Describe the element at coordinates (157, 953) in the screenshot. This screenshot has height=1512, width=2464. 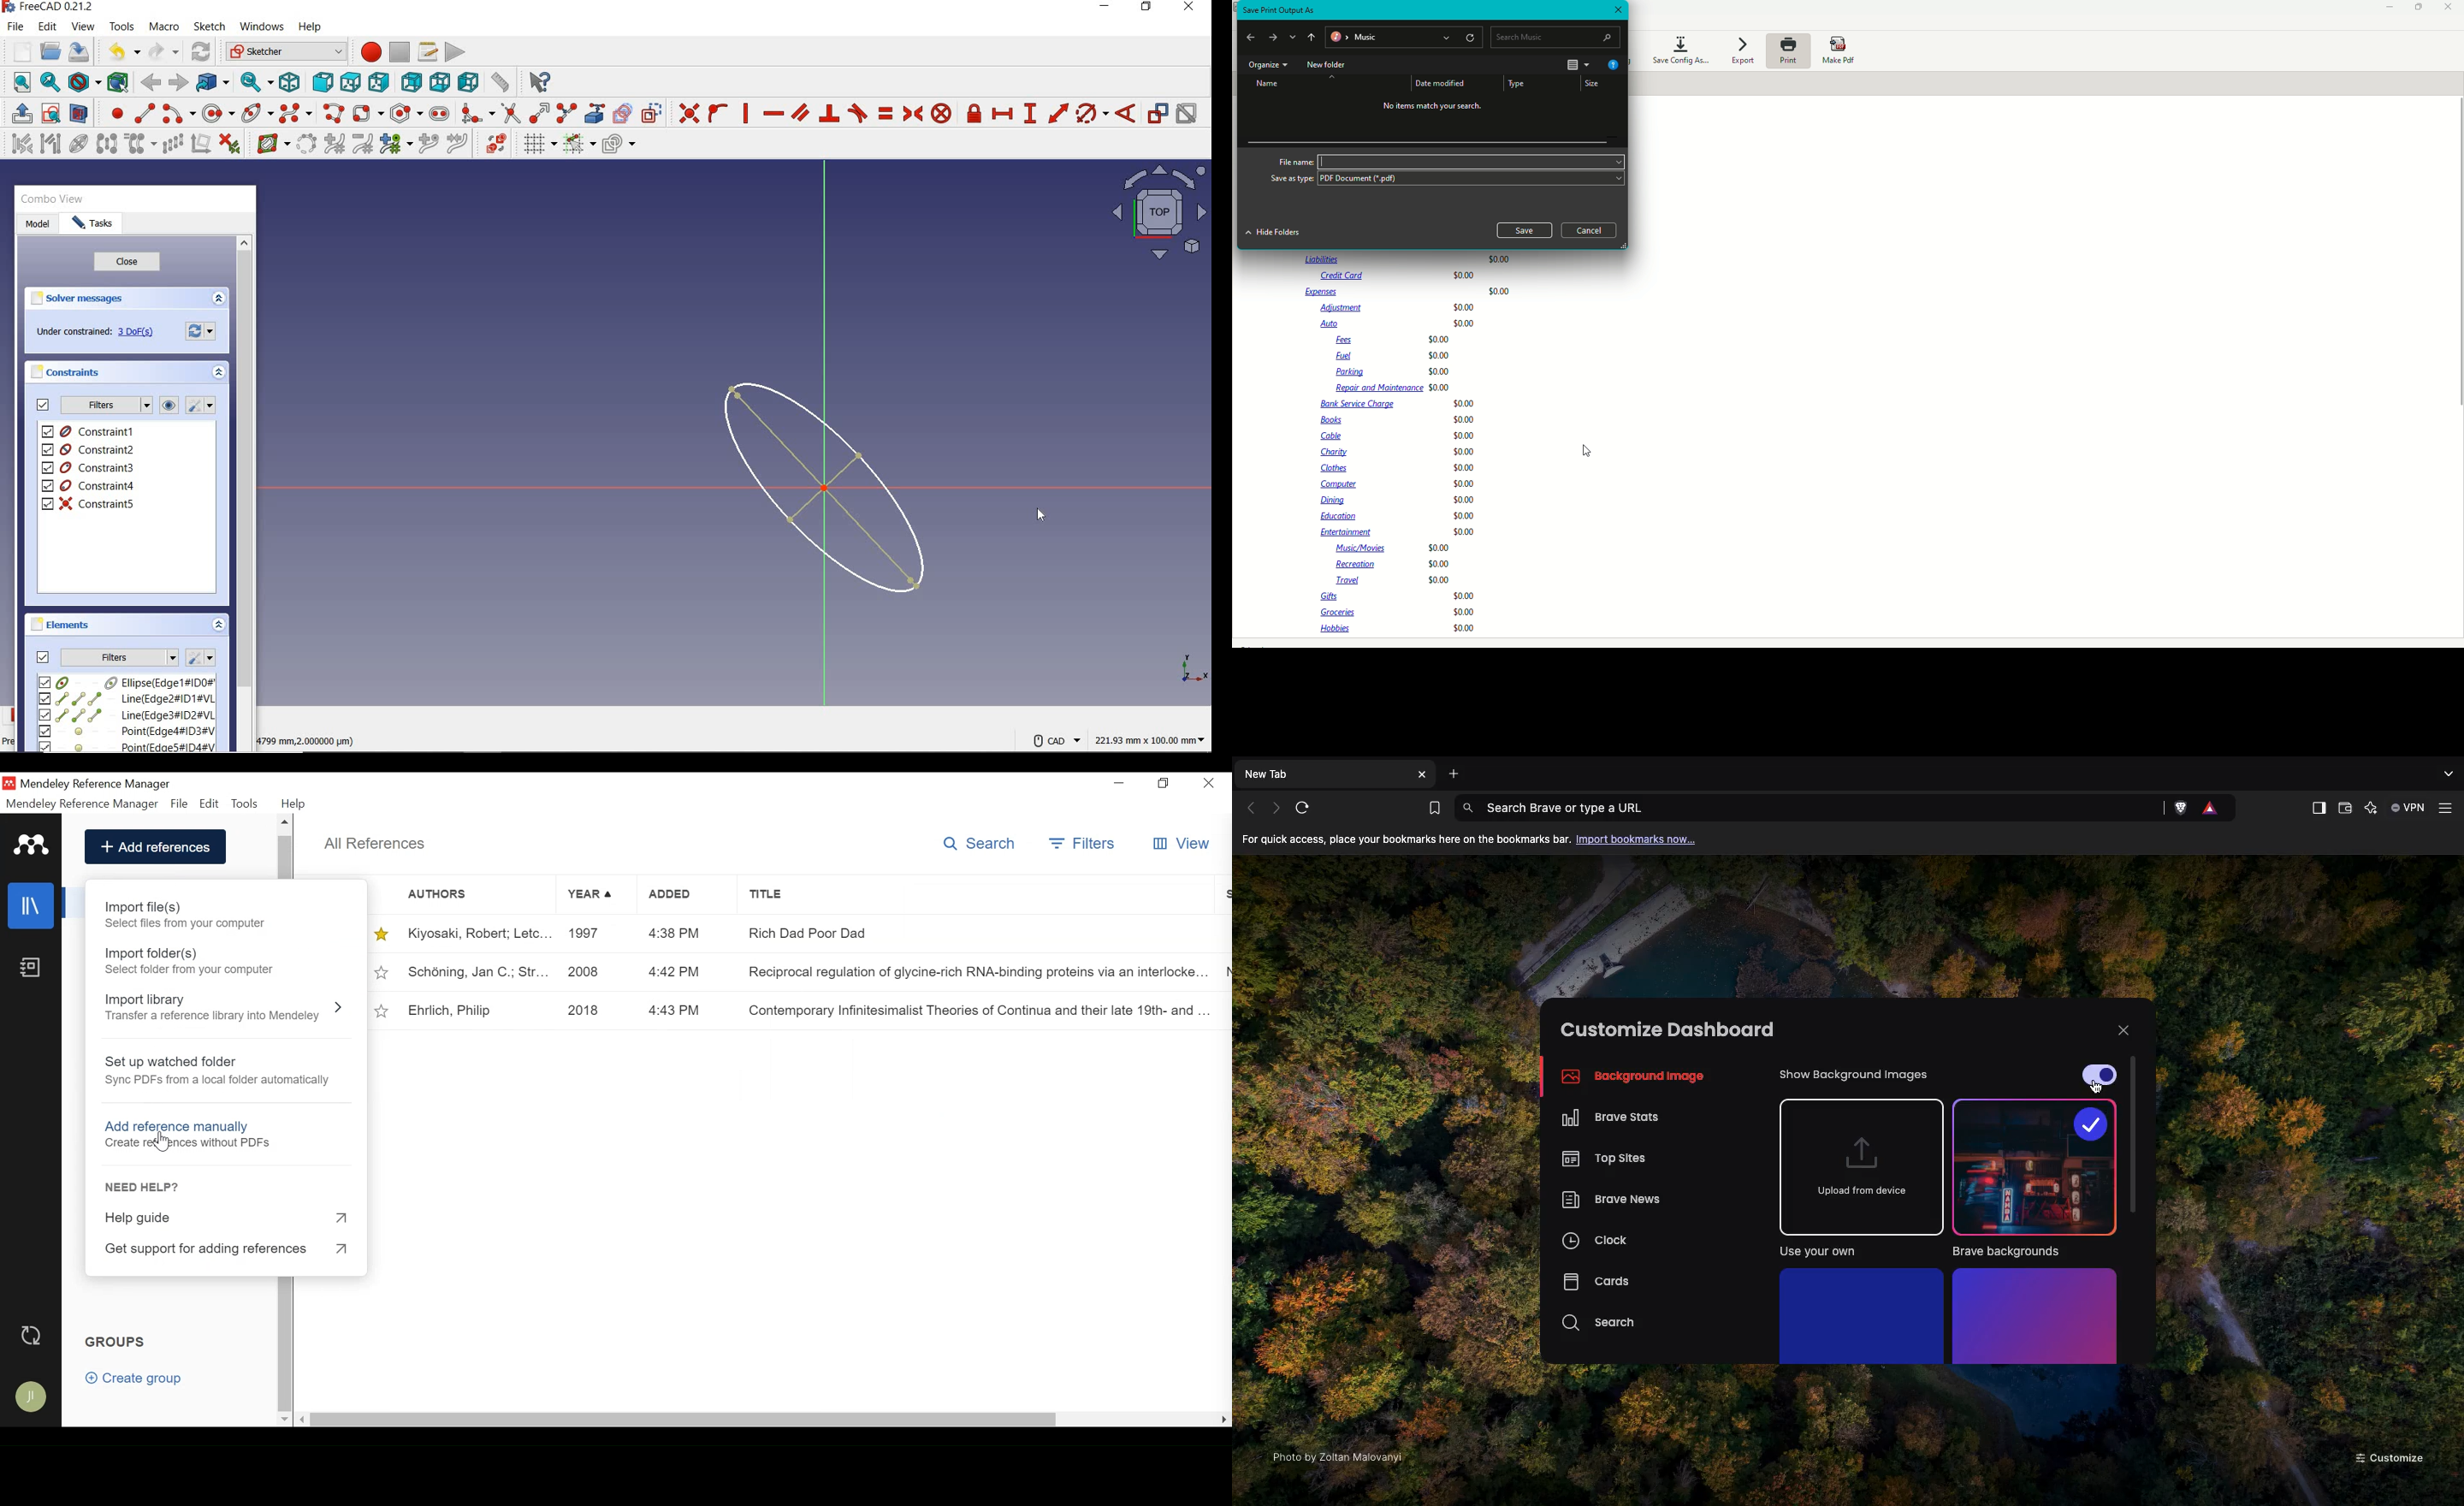
I see `Import Folder` at that location.